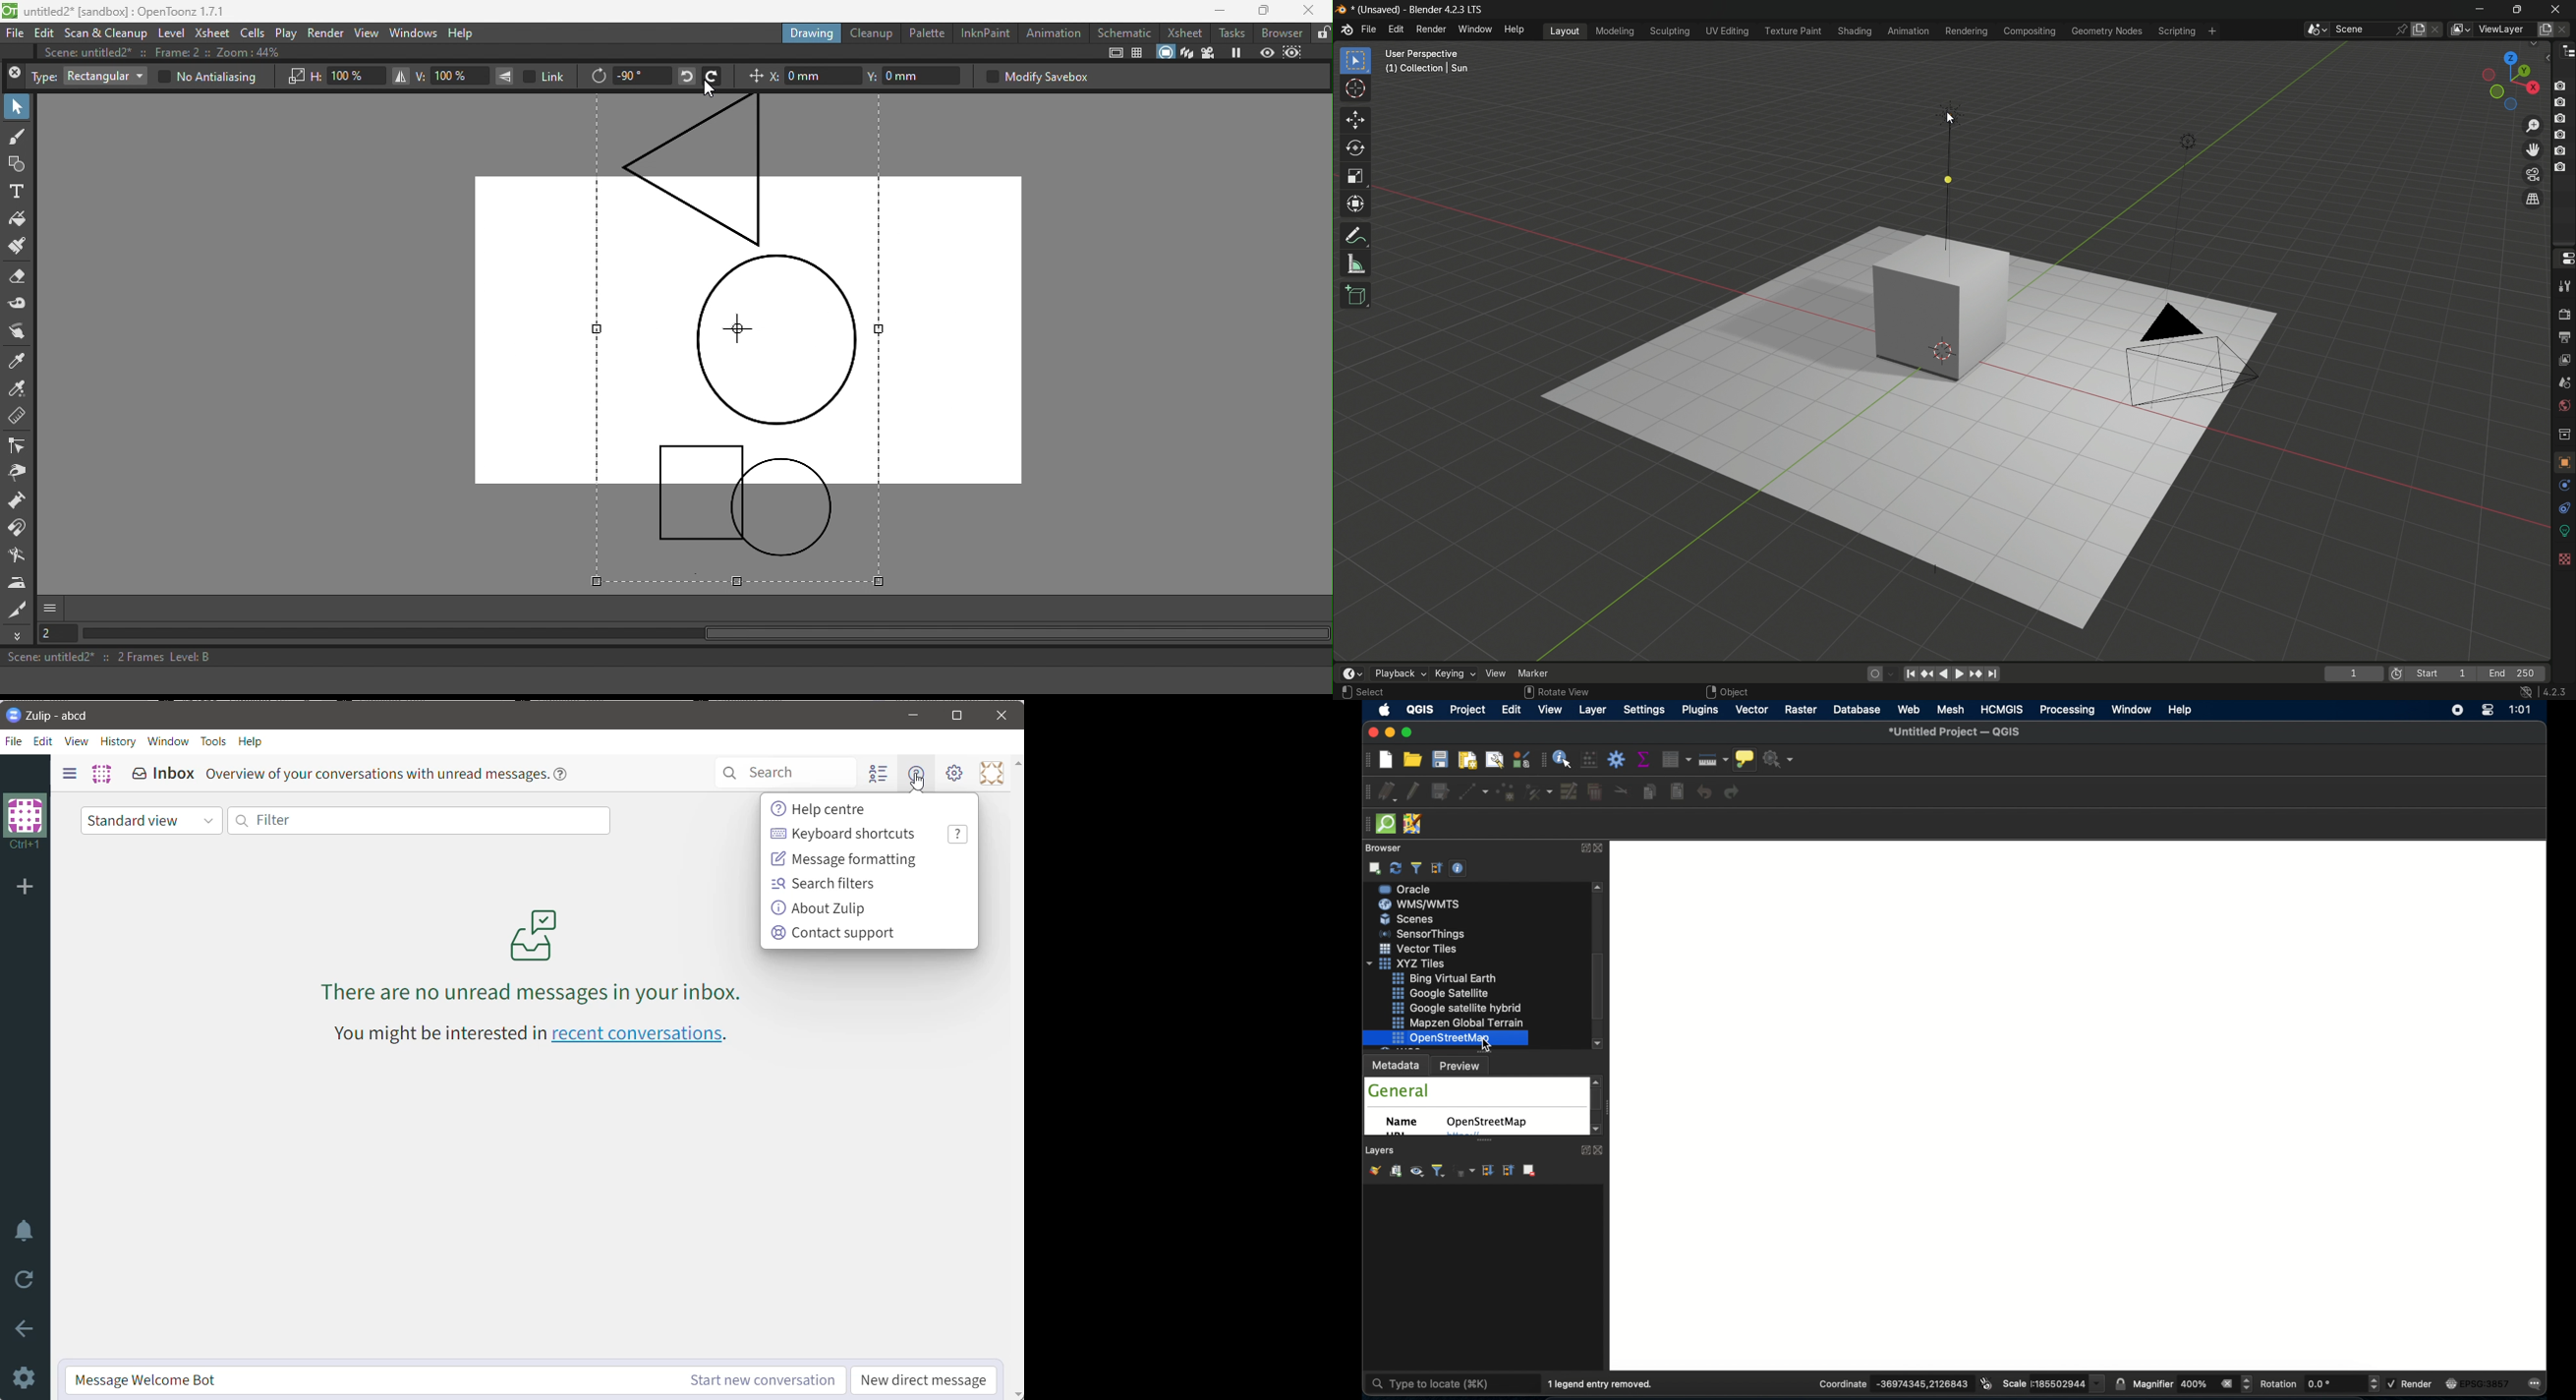 This screenshot has width=2576, height=1400. Describe the element at coordinates (2506, 80) in the screenshot. I see `rotate or preset viewpoint` at that location.